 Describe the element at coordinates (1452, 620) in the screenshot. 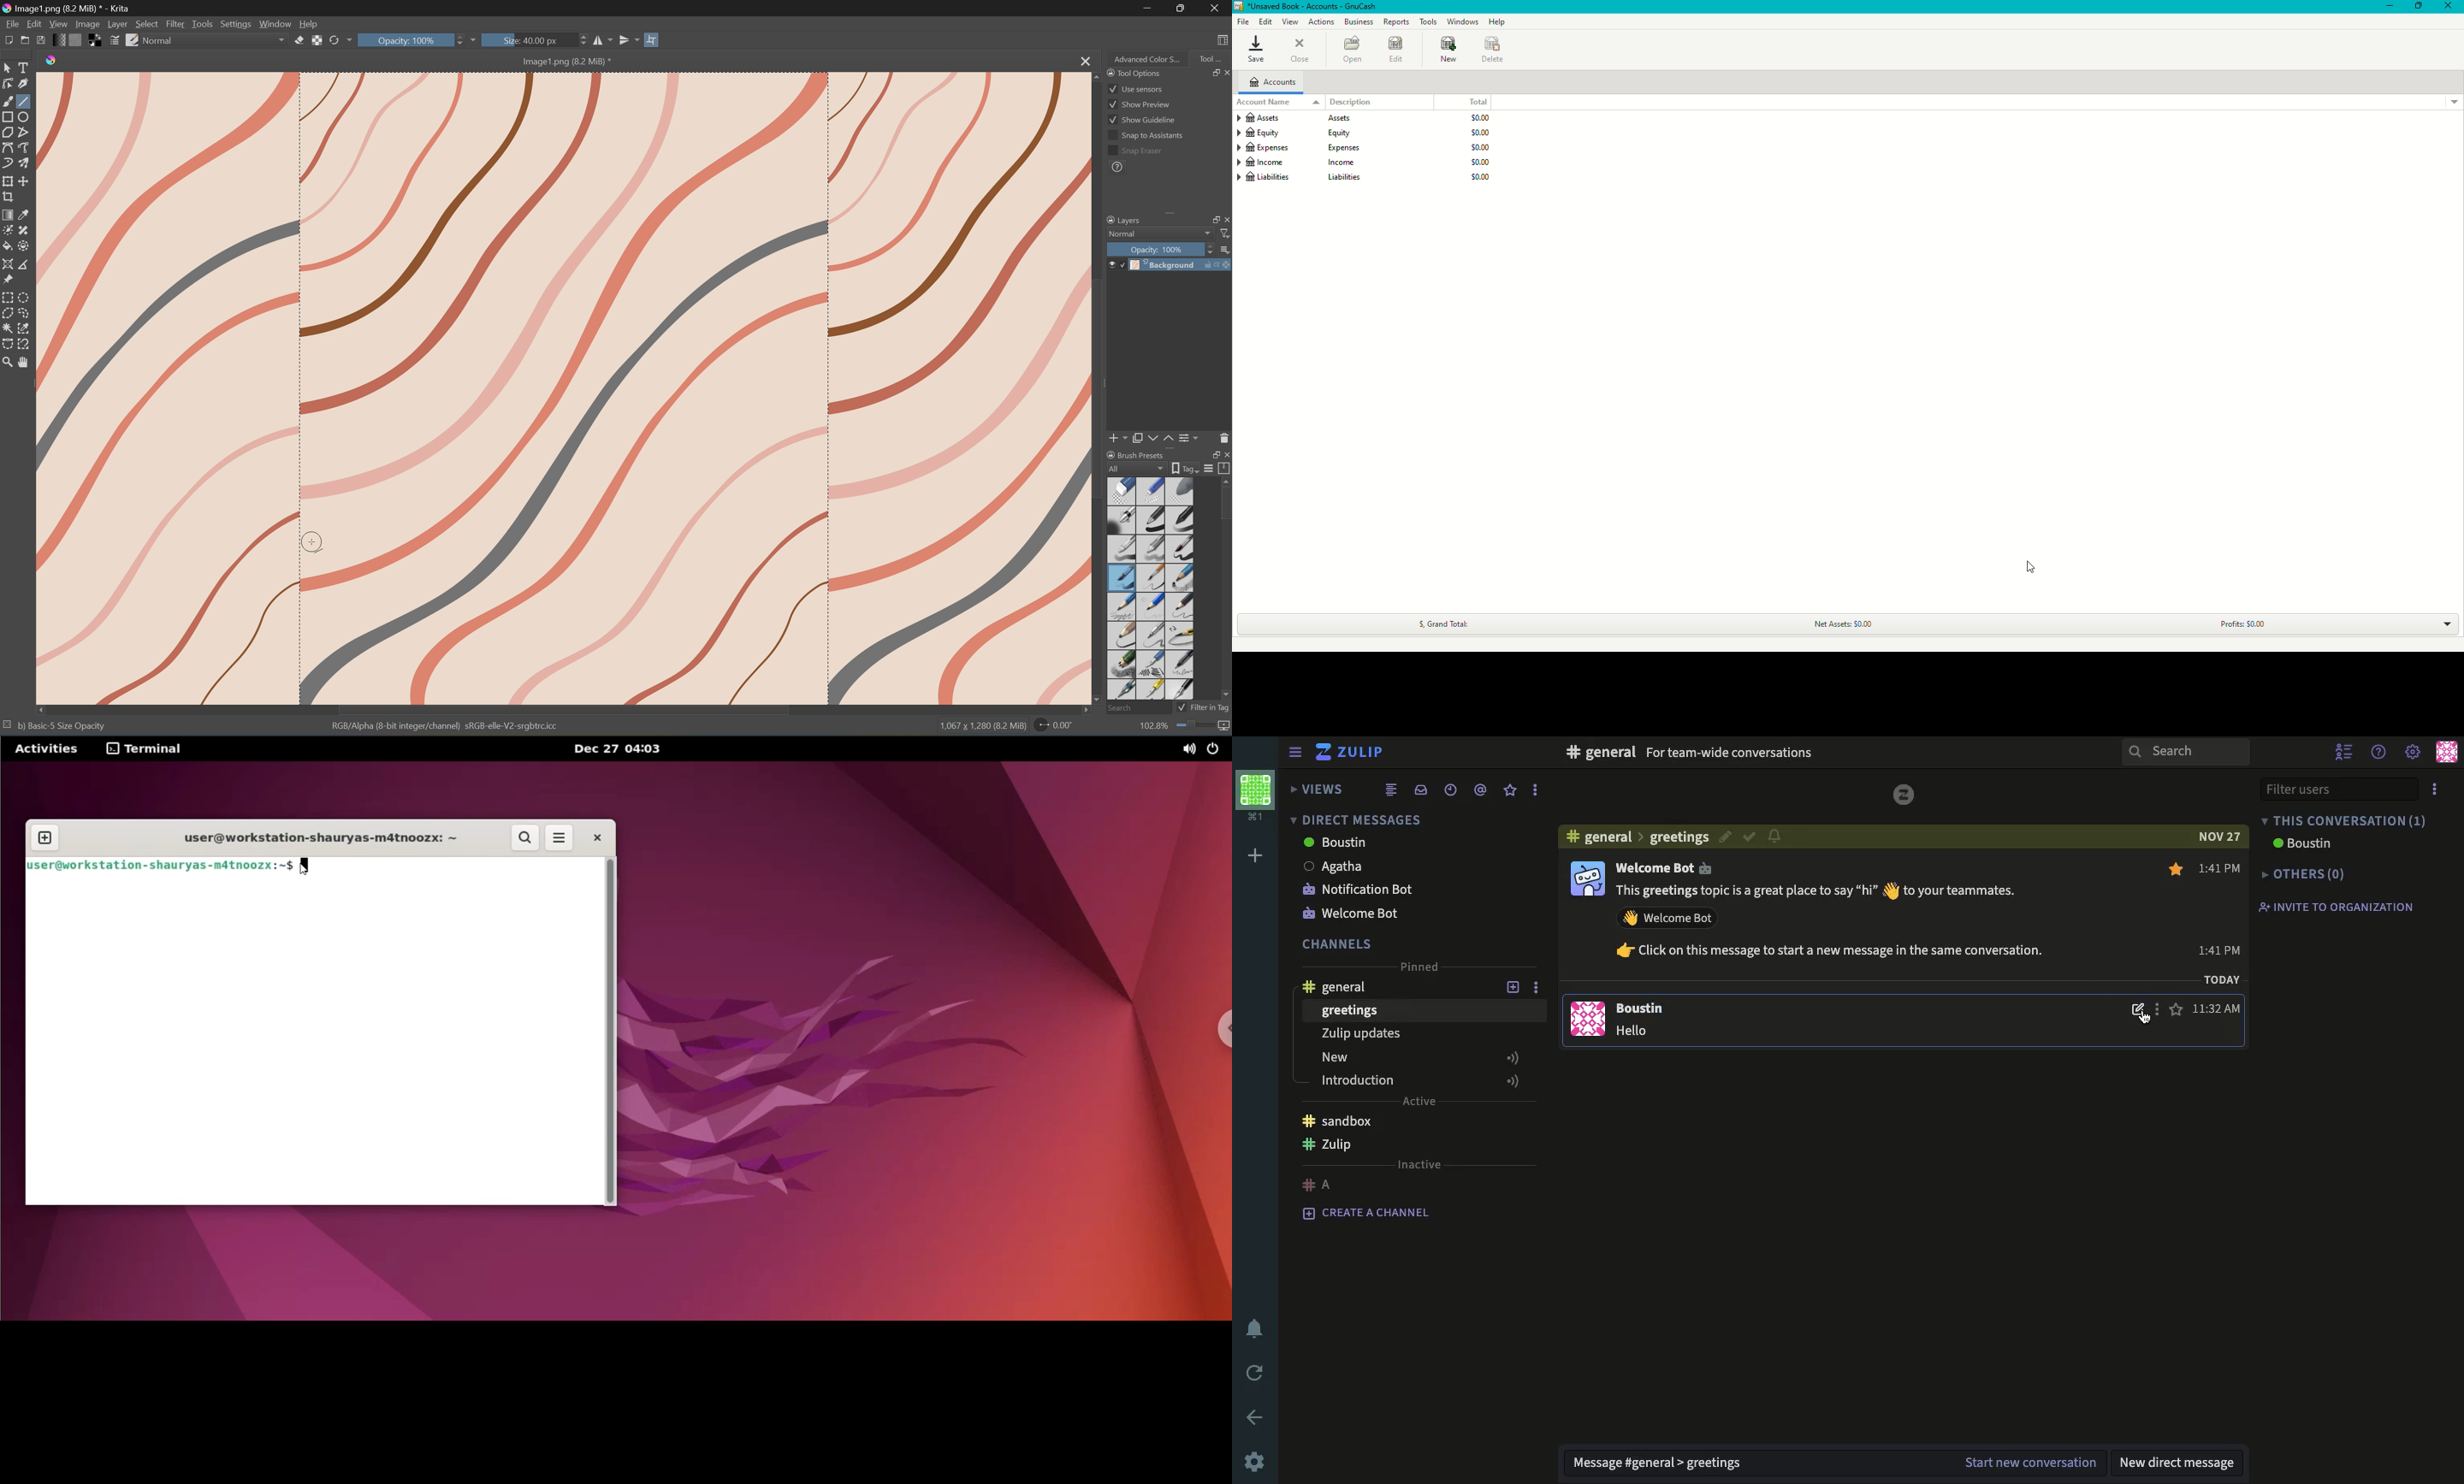

I see `Grant Total` at that location.